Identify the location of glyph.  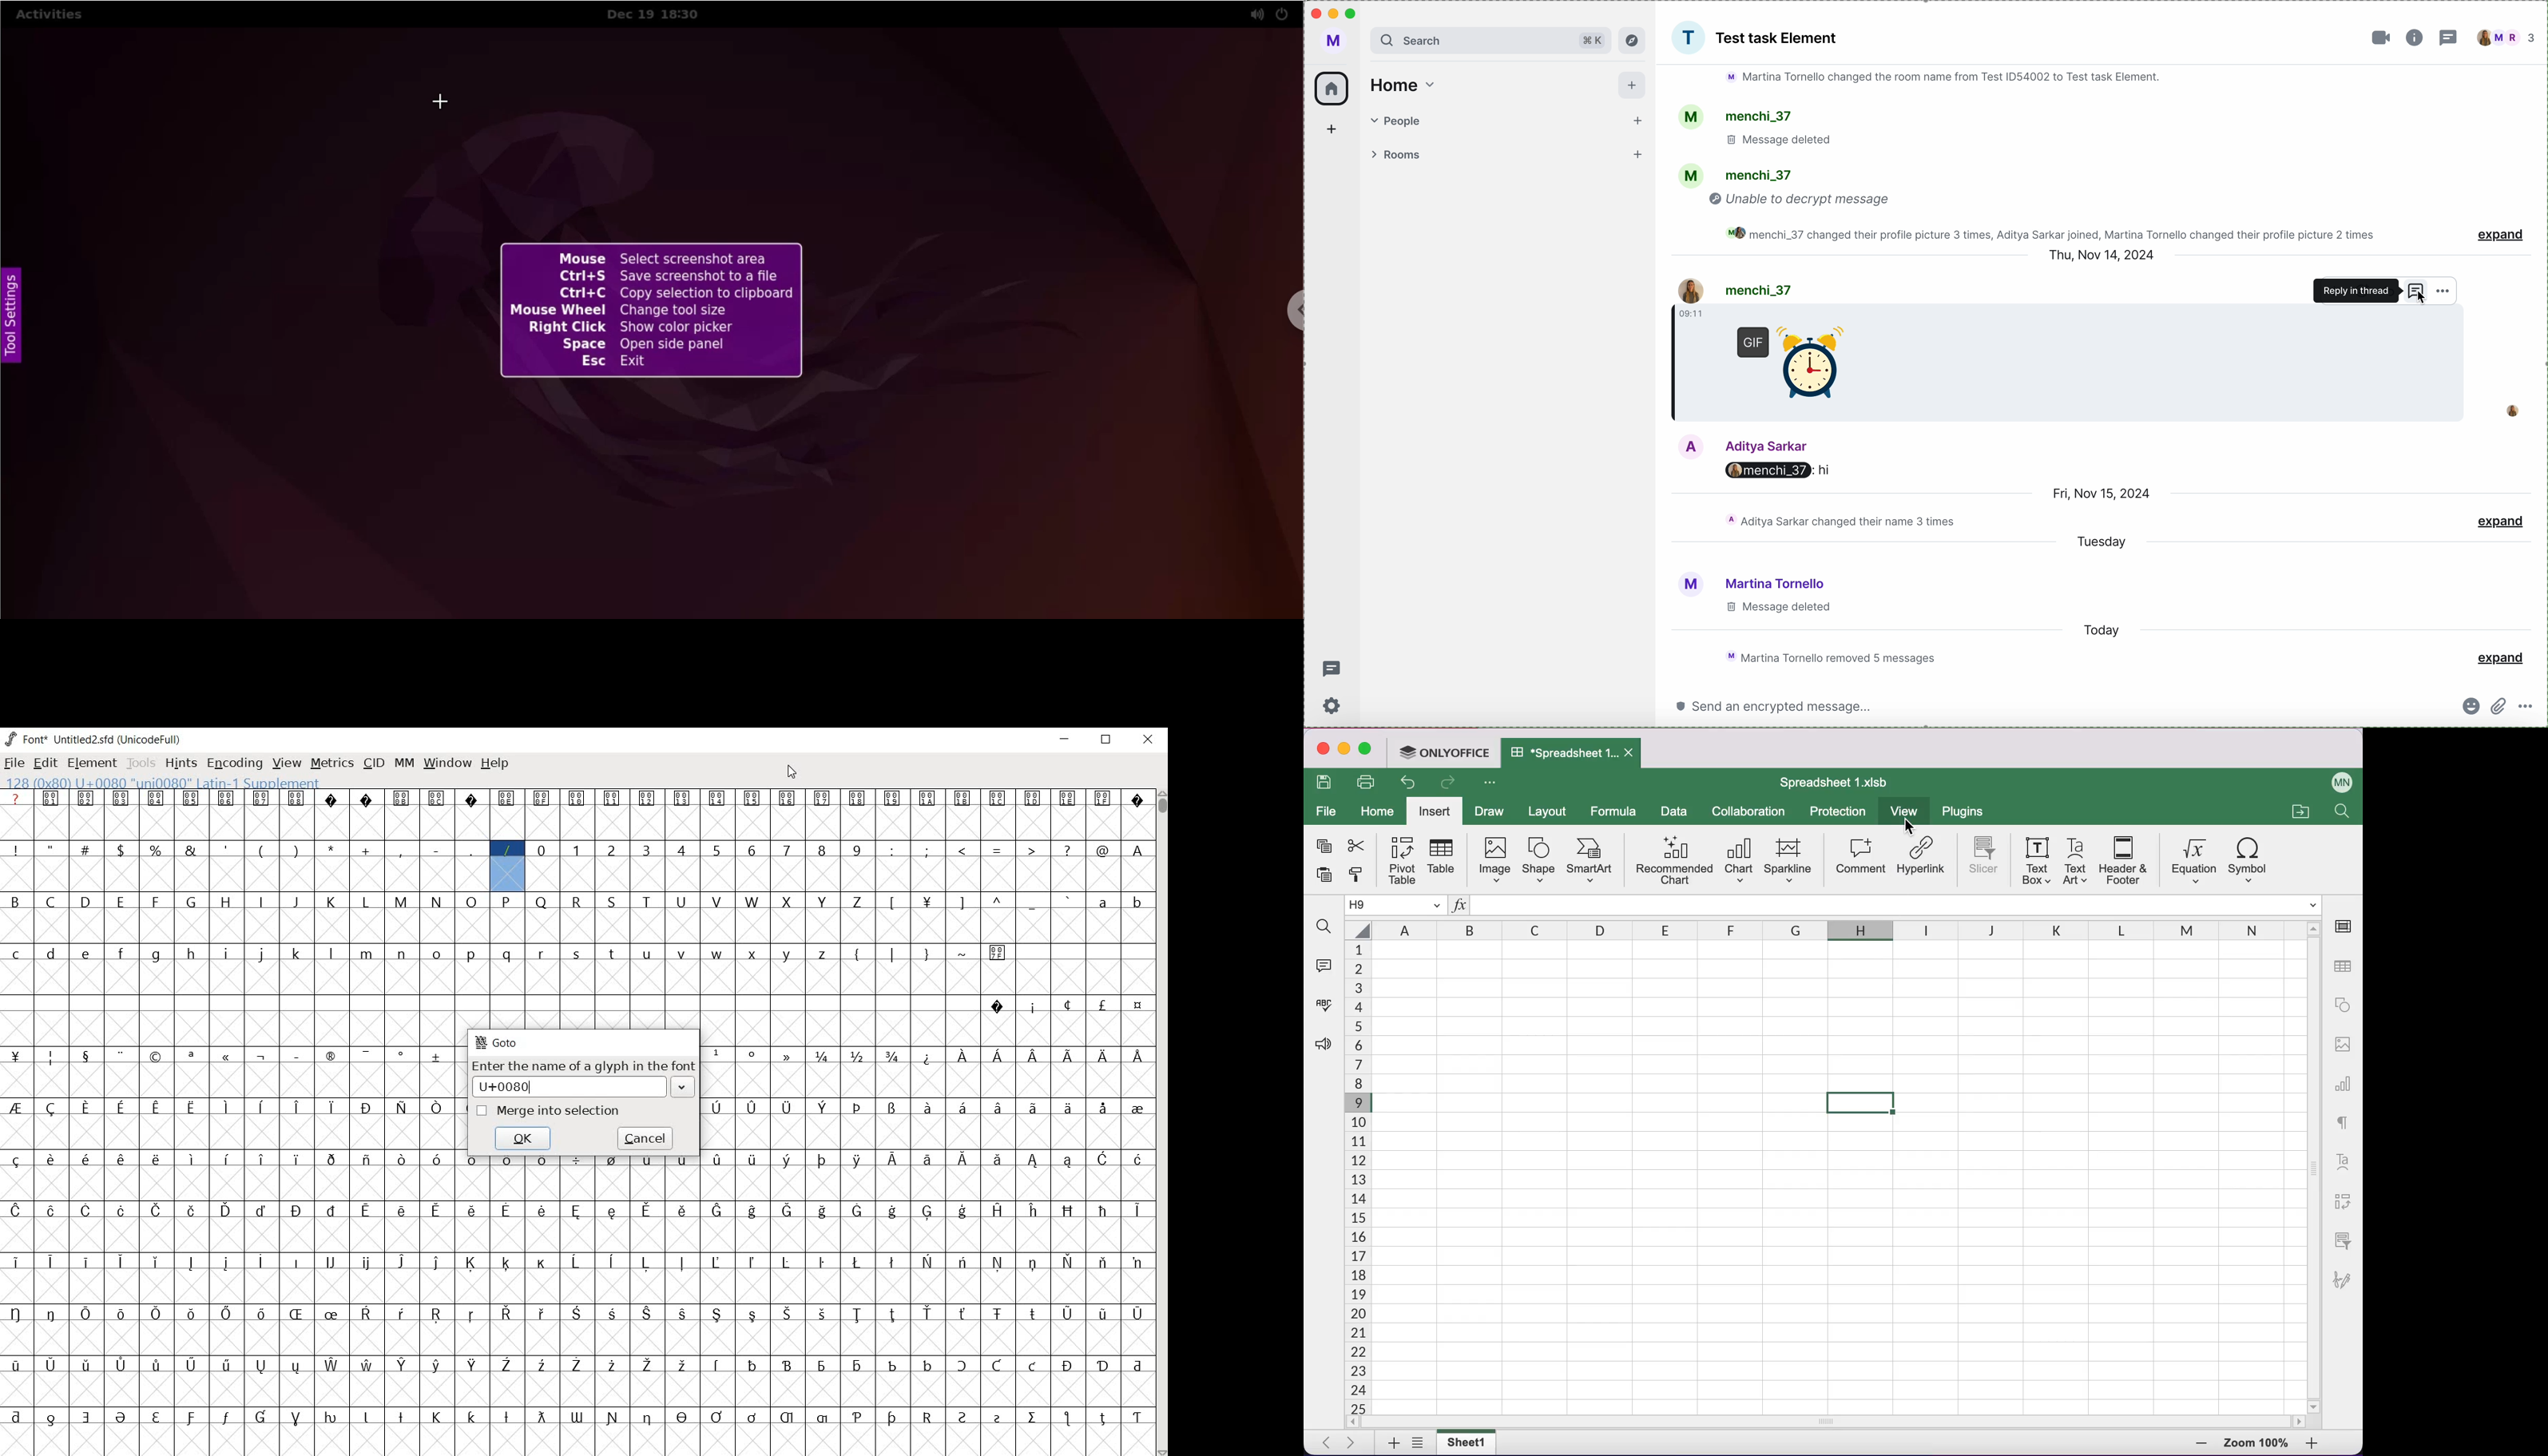
(50, 1261).